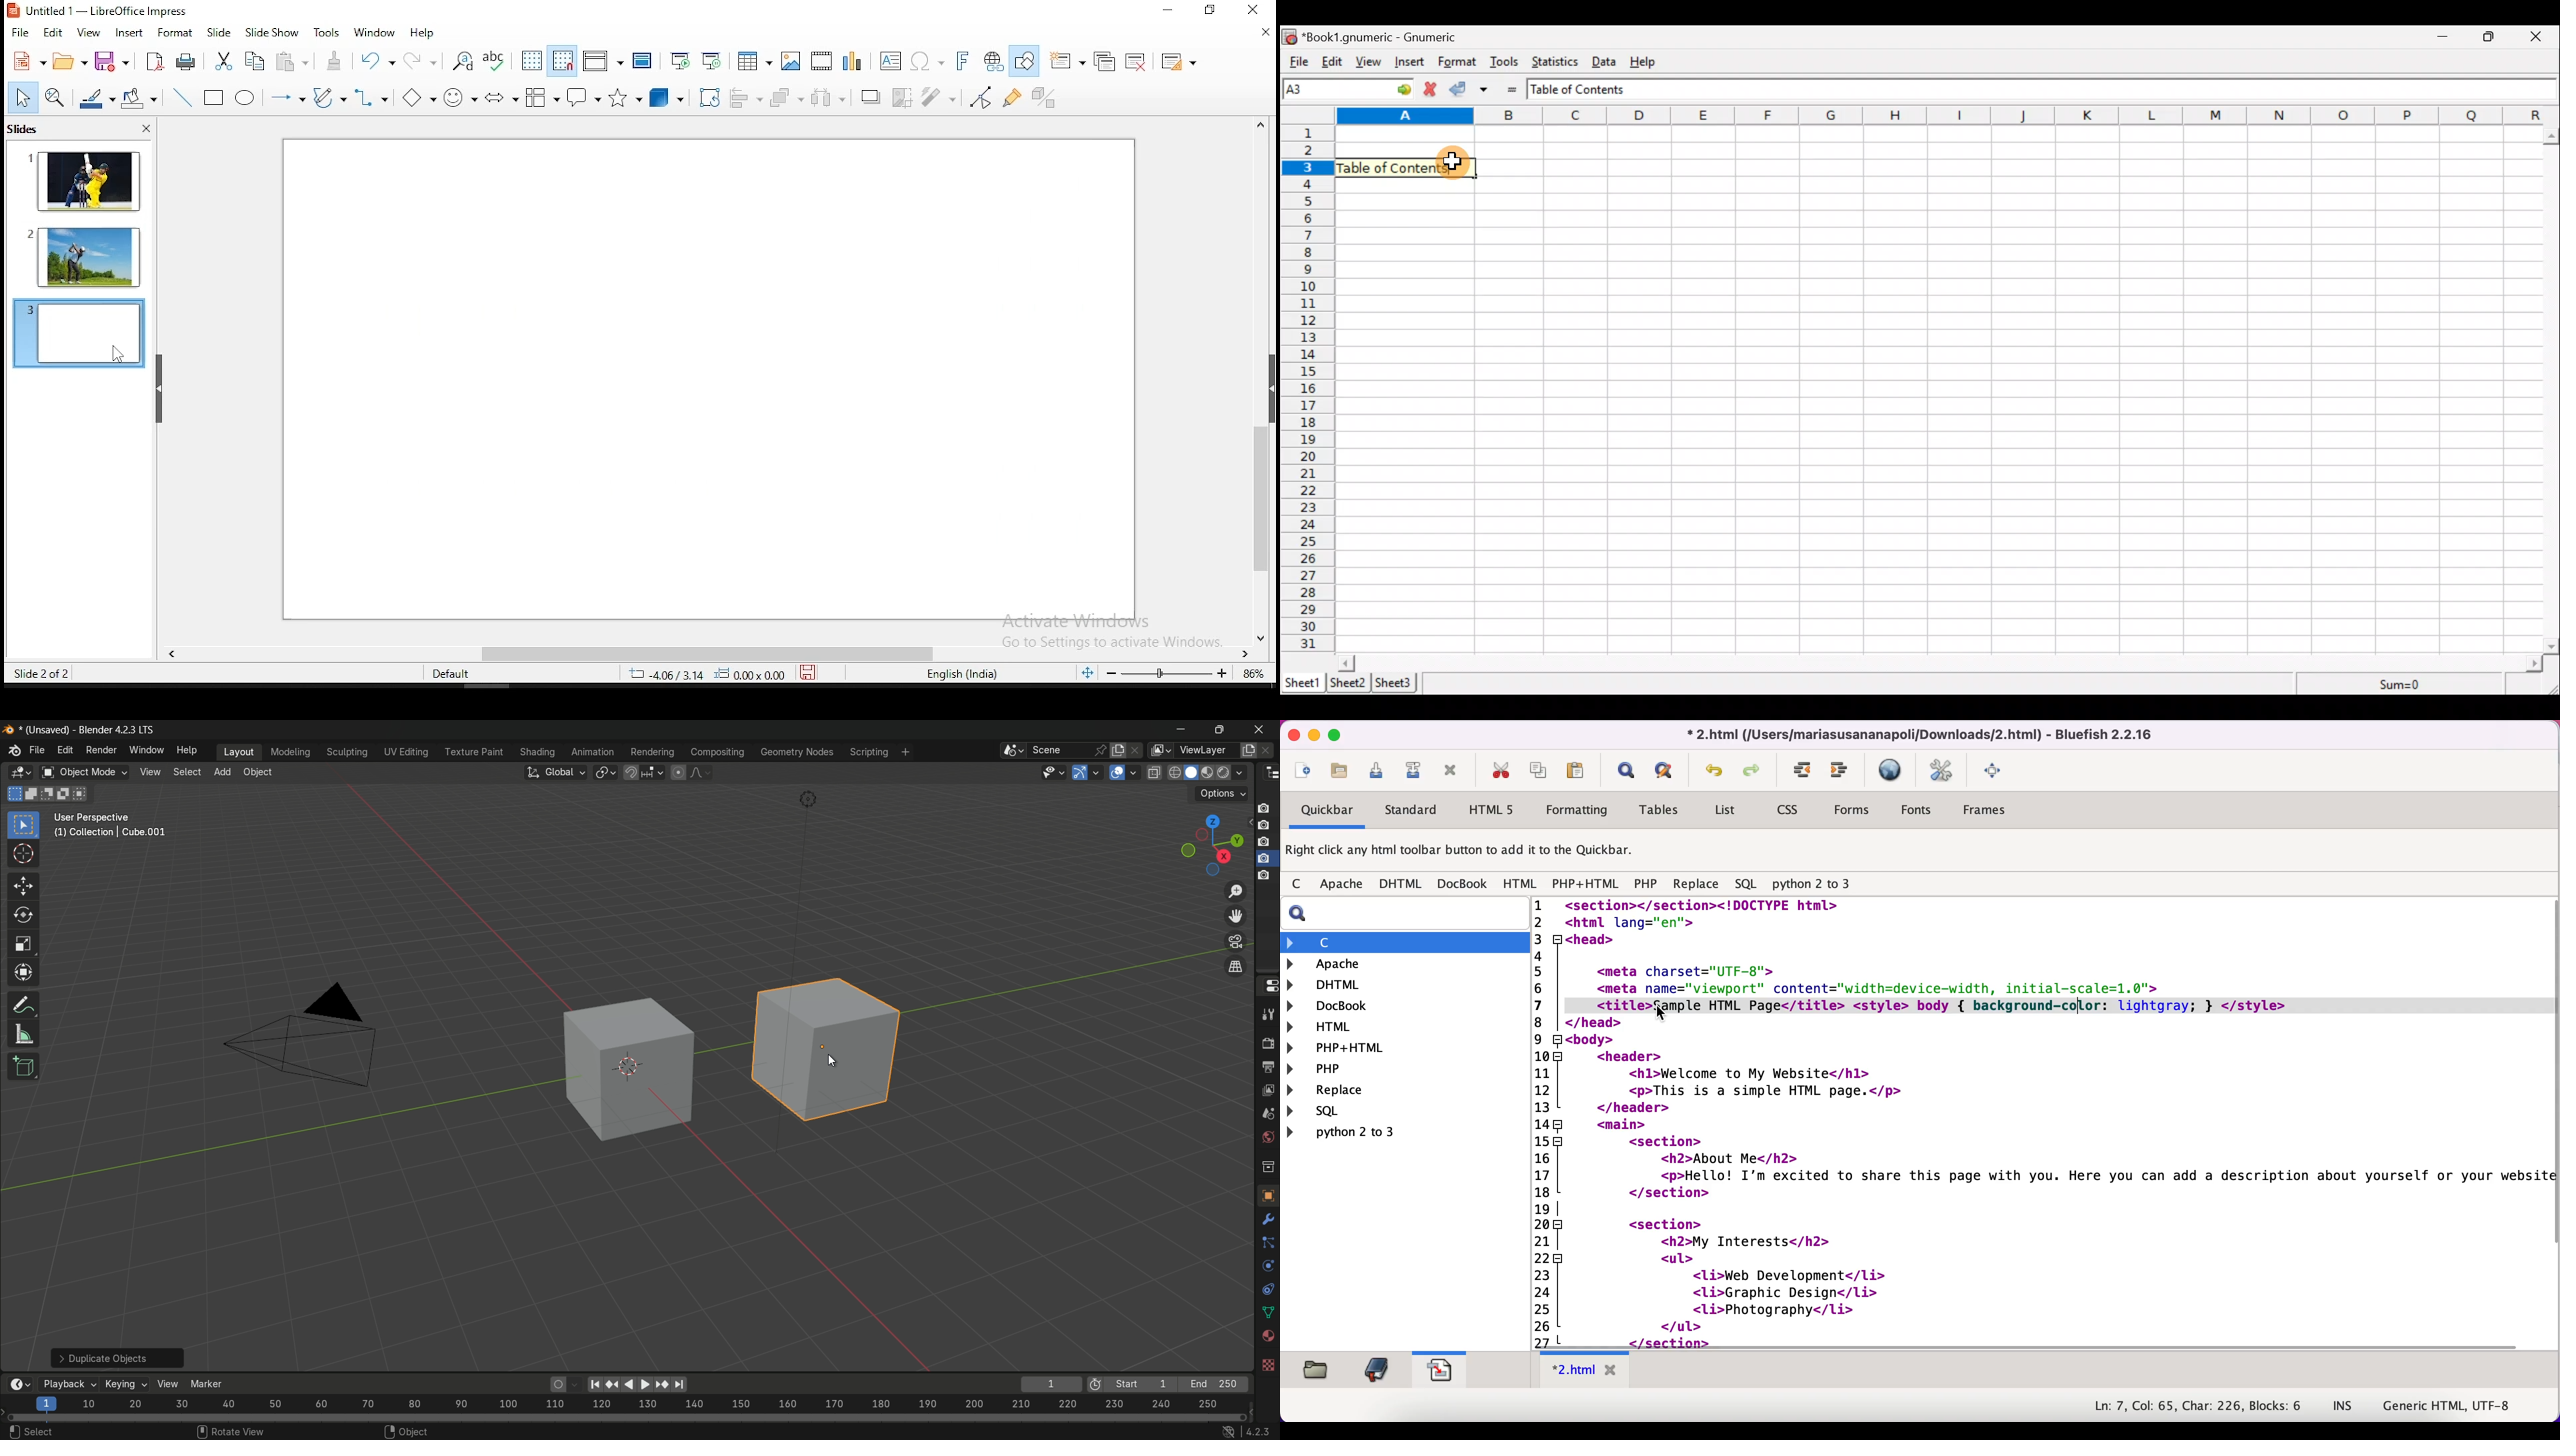  What do you see at coordinates (1557, 63) in the screenshot?
I see `Statistics` at bounding box center [1557, 63].